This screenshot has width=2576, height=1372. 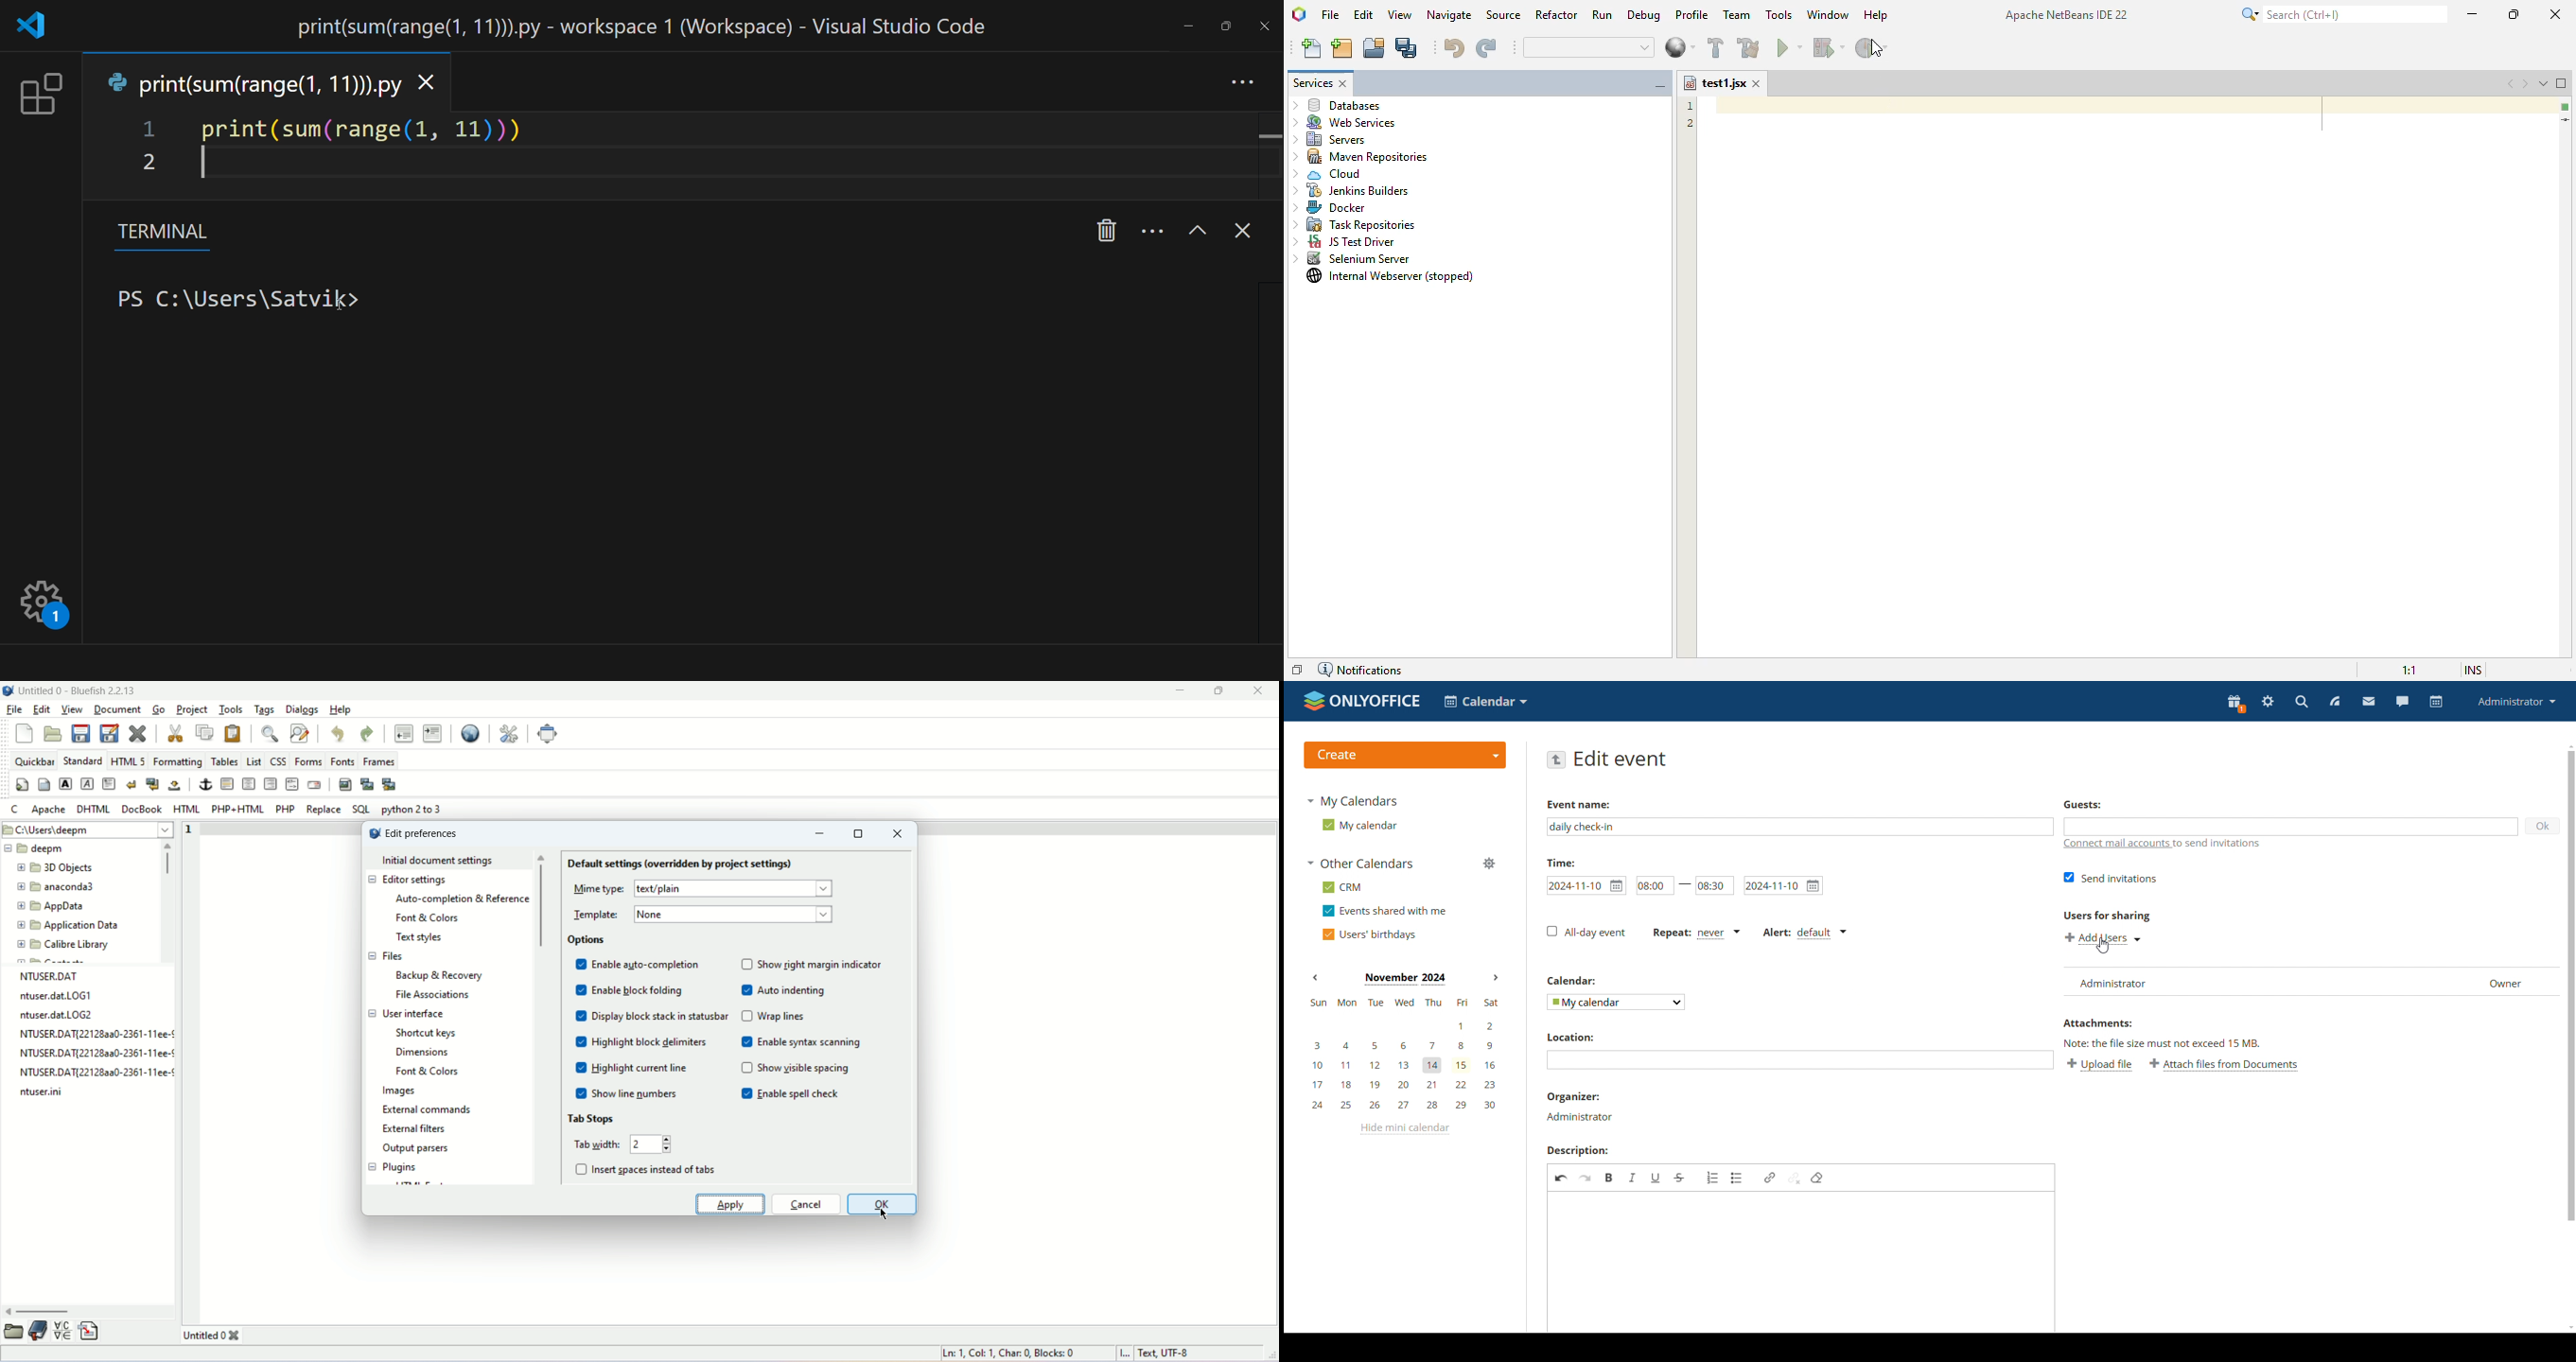 What do you see at coordinates (238, 808) in the screenshot?
I see `PHP+HTML` at bounding box center [238, 808].